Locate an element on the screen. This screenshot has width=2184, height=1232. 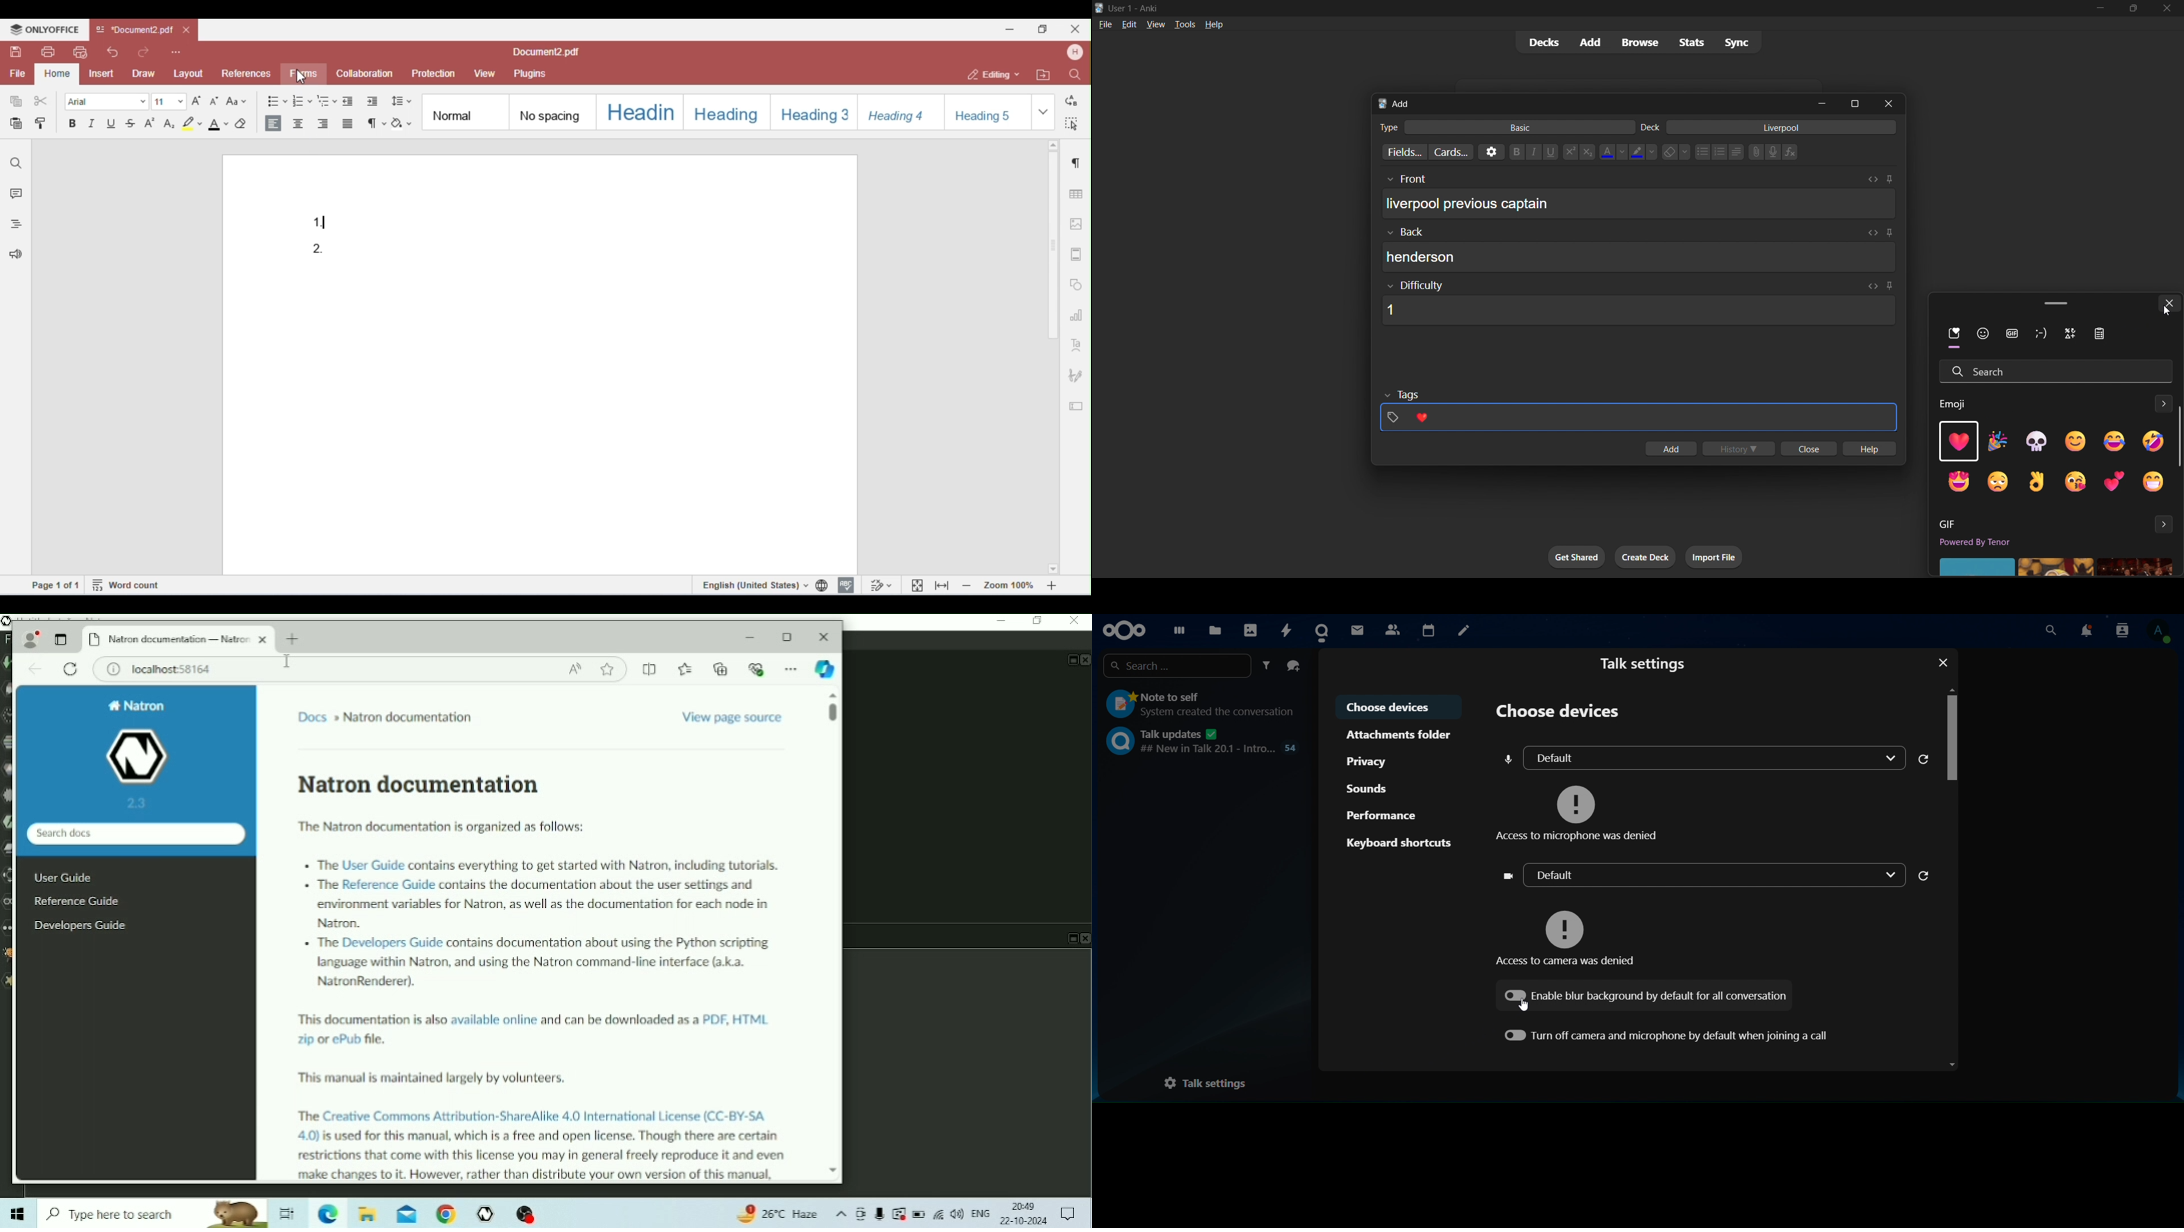
keyboard shortcuts is located at coordinates (1399, 842).